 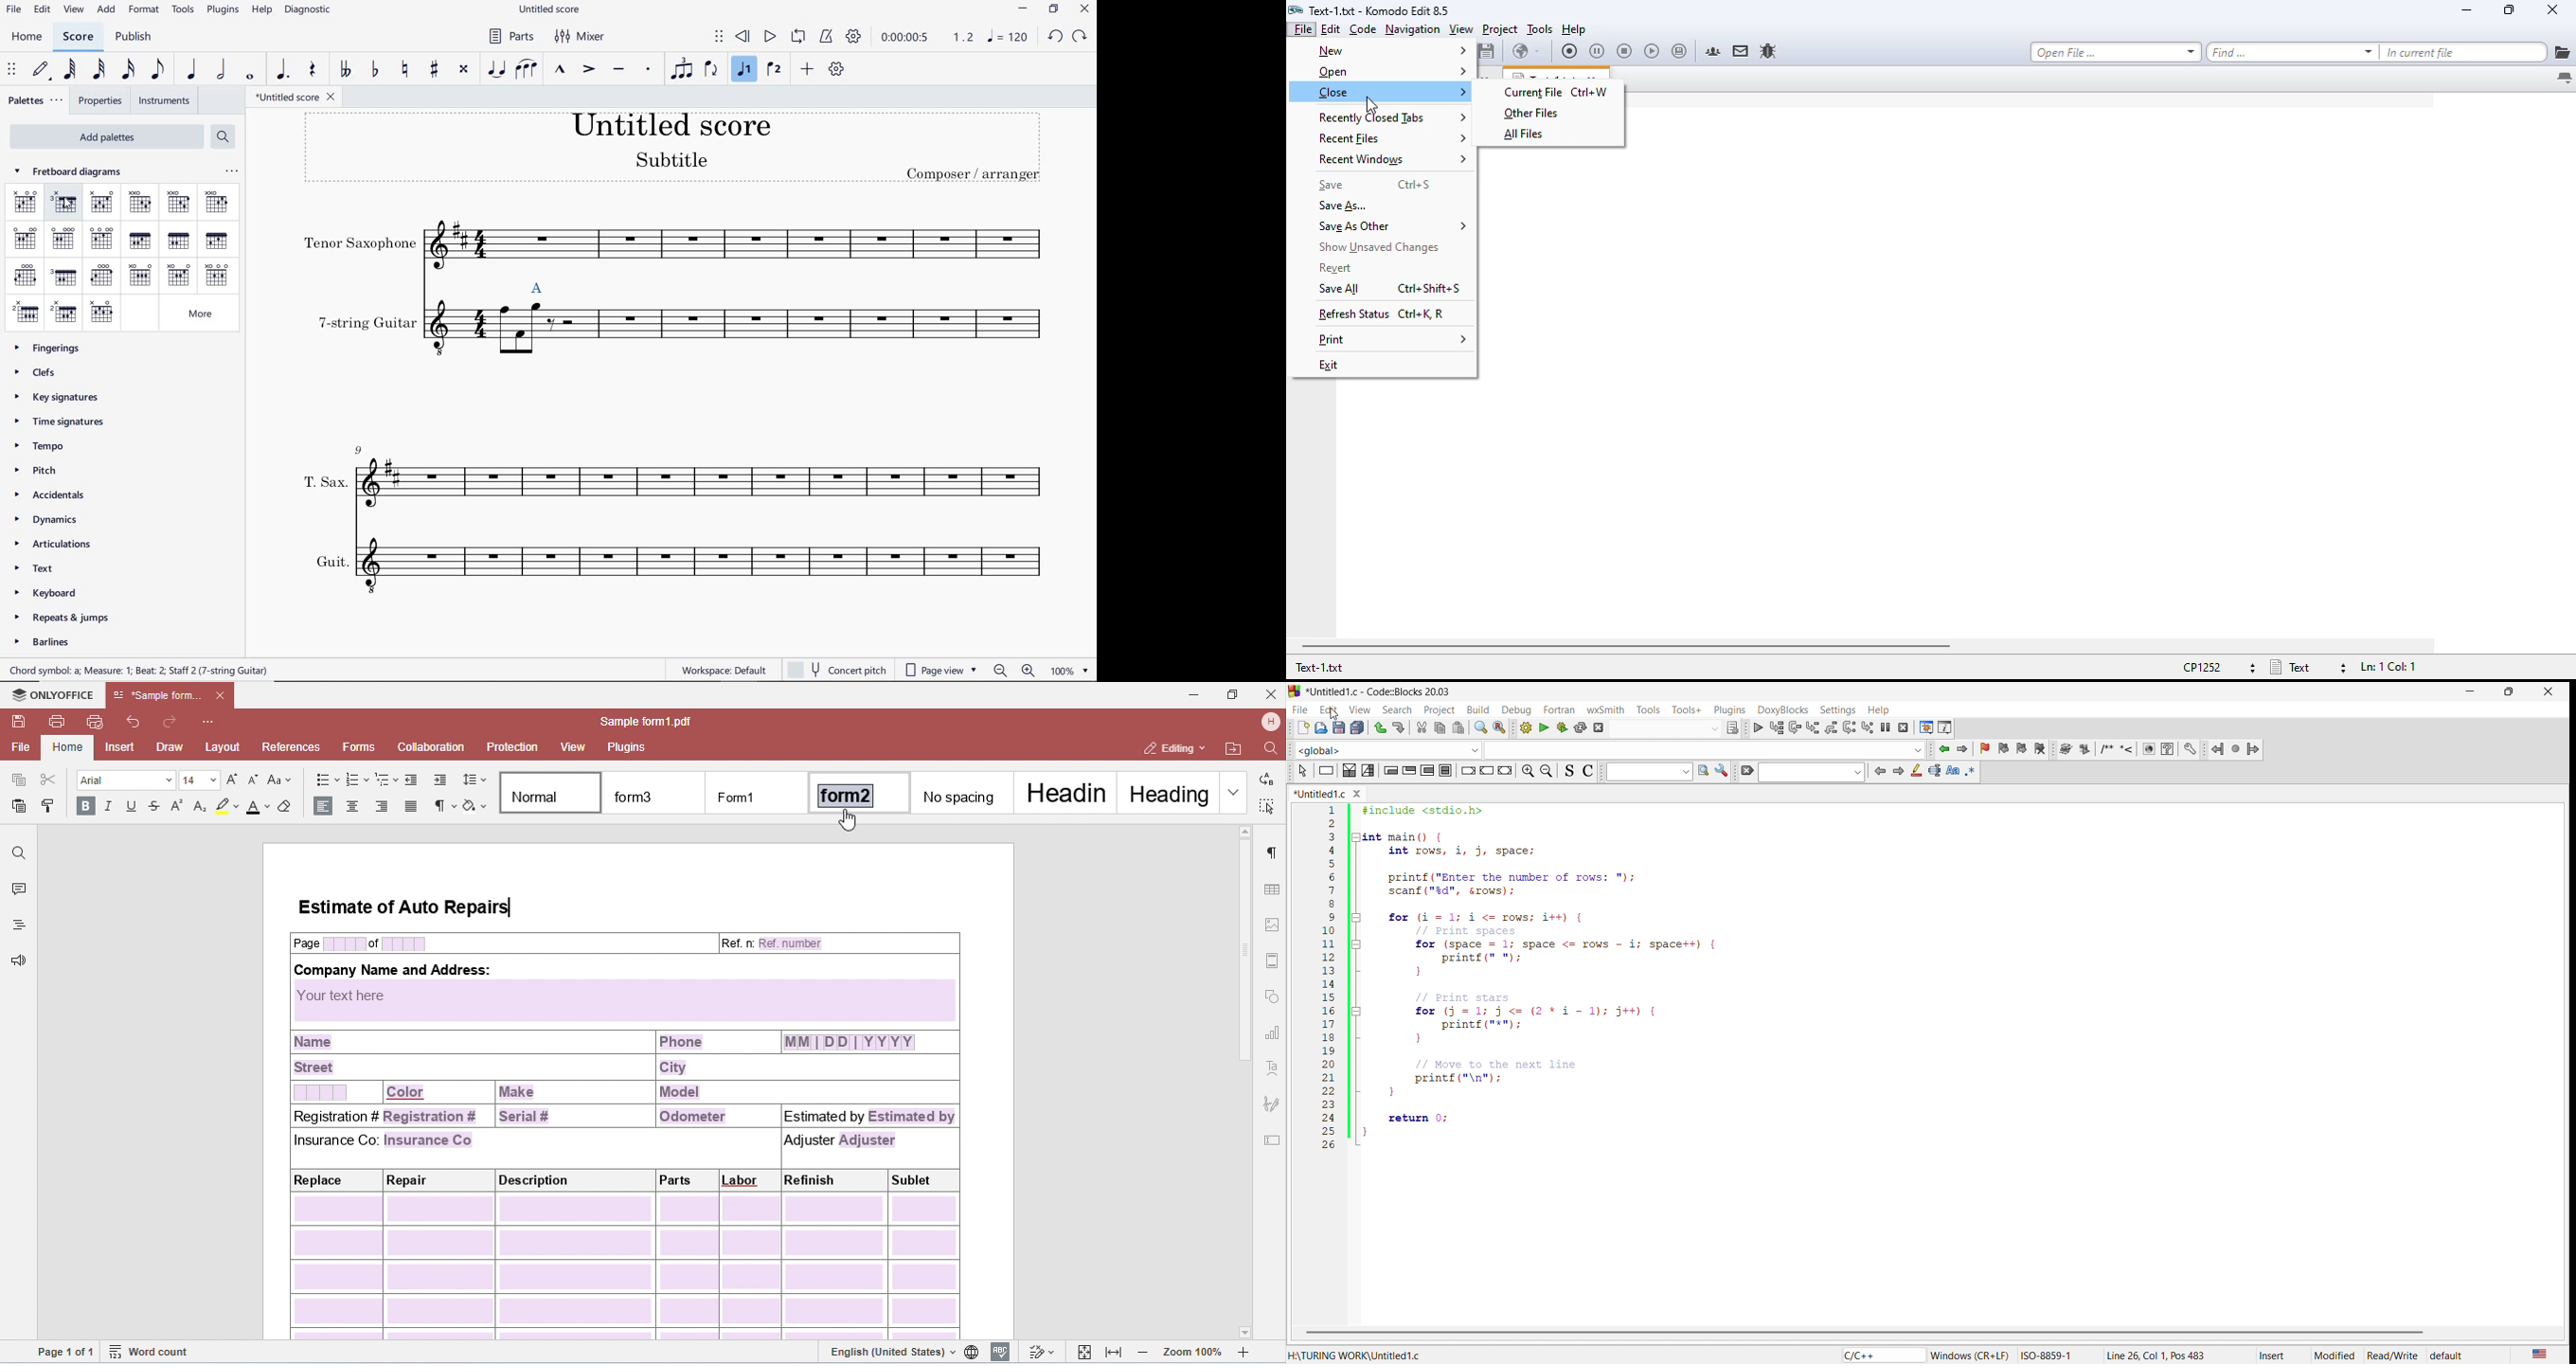 What do you see at coordinates (680, 244) in the screenshot?
I see `INSTRUMENT: TENOR SAXOPHONE` at bounding box center [680, 244].